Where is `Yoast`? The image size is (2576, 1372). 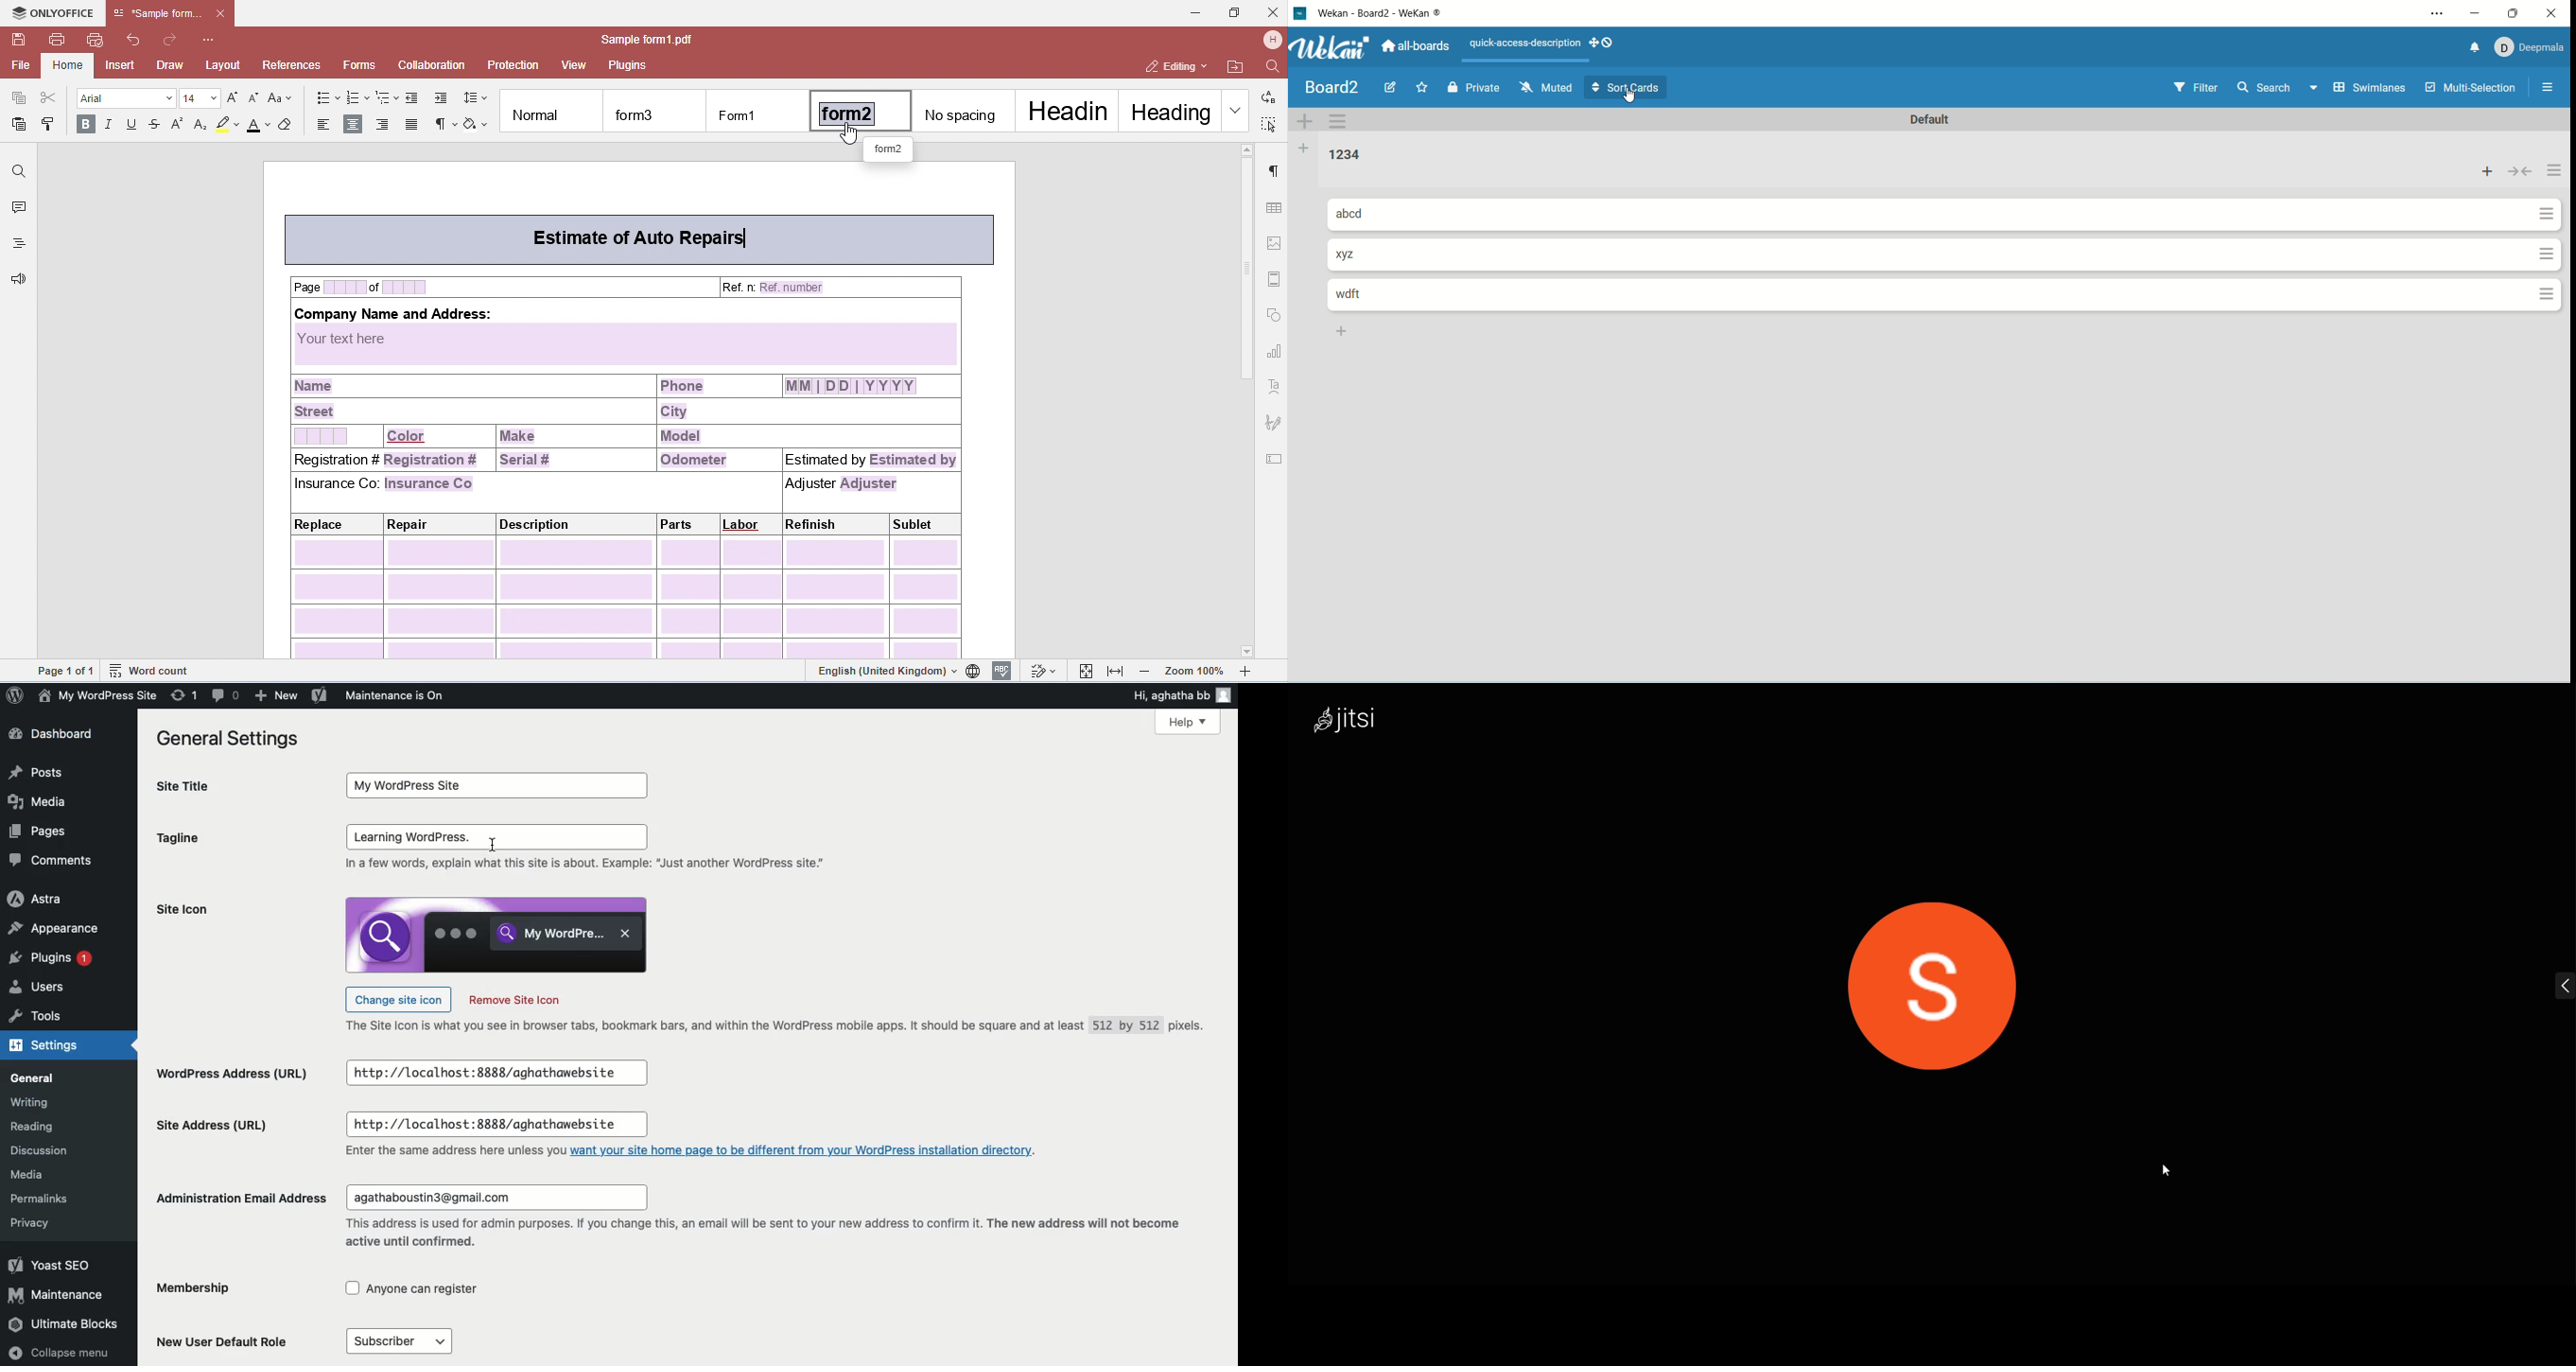 Yoast is located at coordinates (320, 694).